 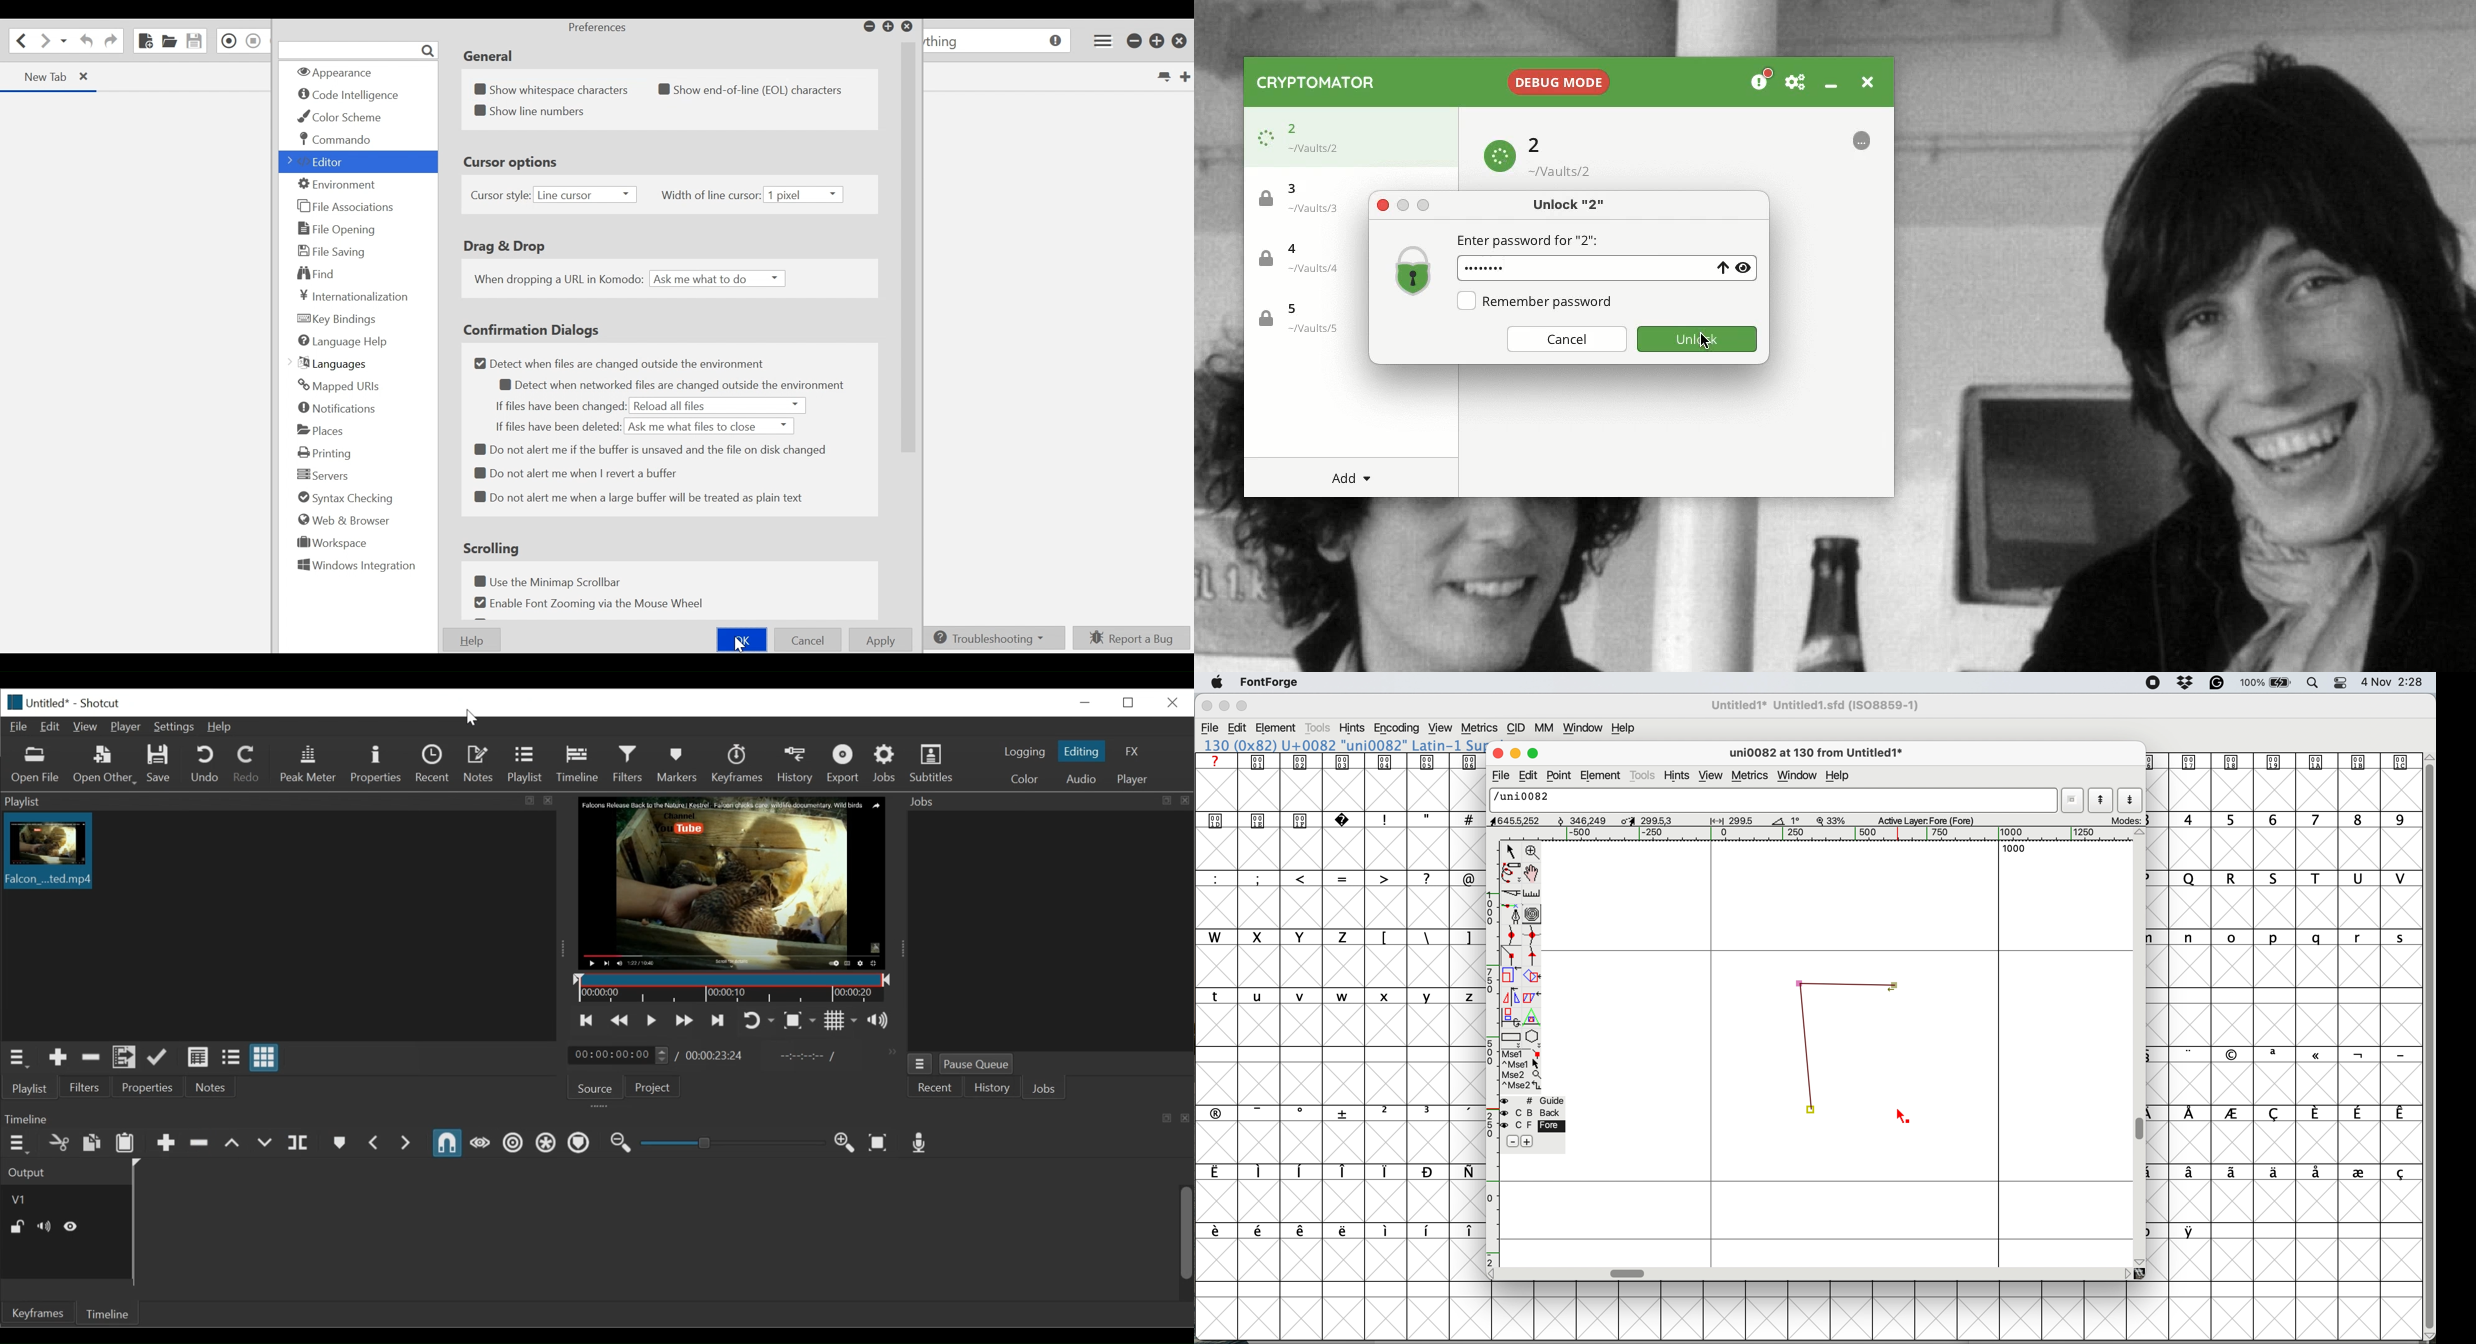 What do you see at coordinates (1514, 1142) in the screenshot?
I see `remove` at bounding box center [1514, 1142].